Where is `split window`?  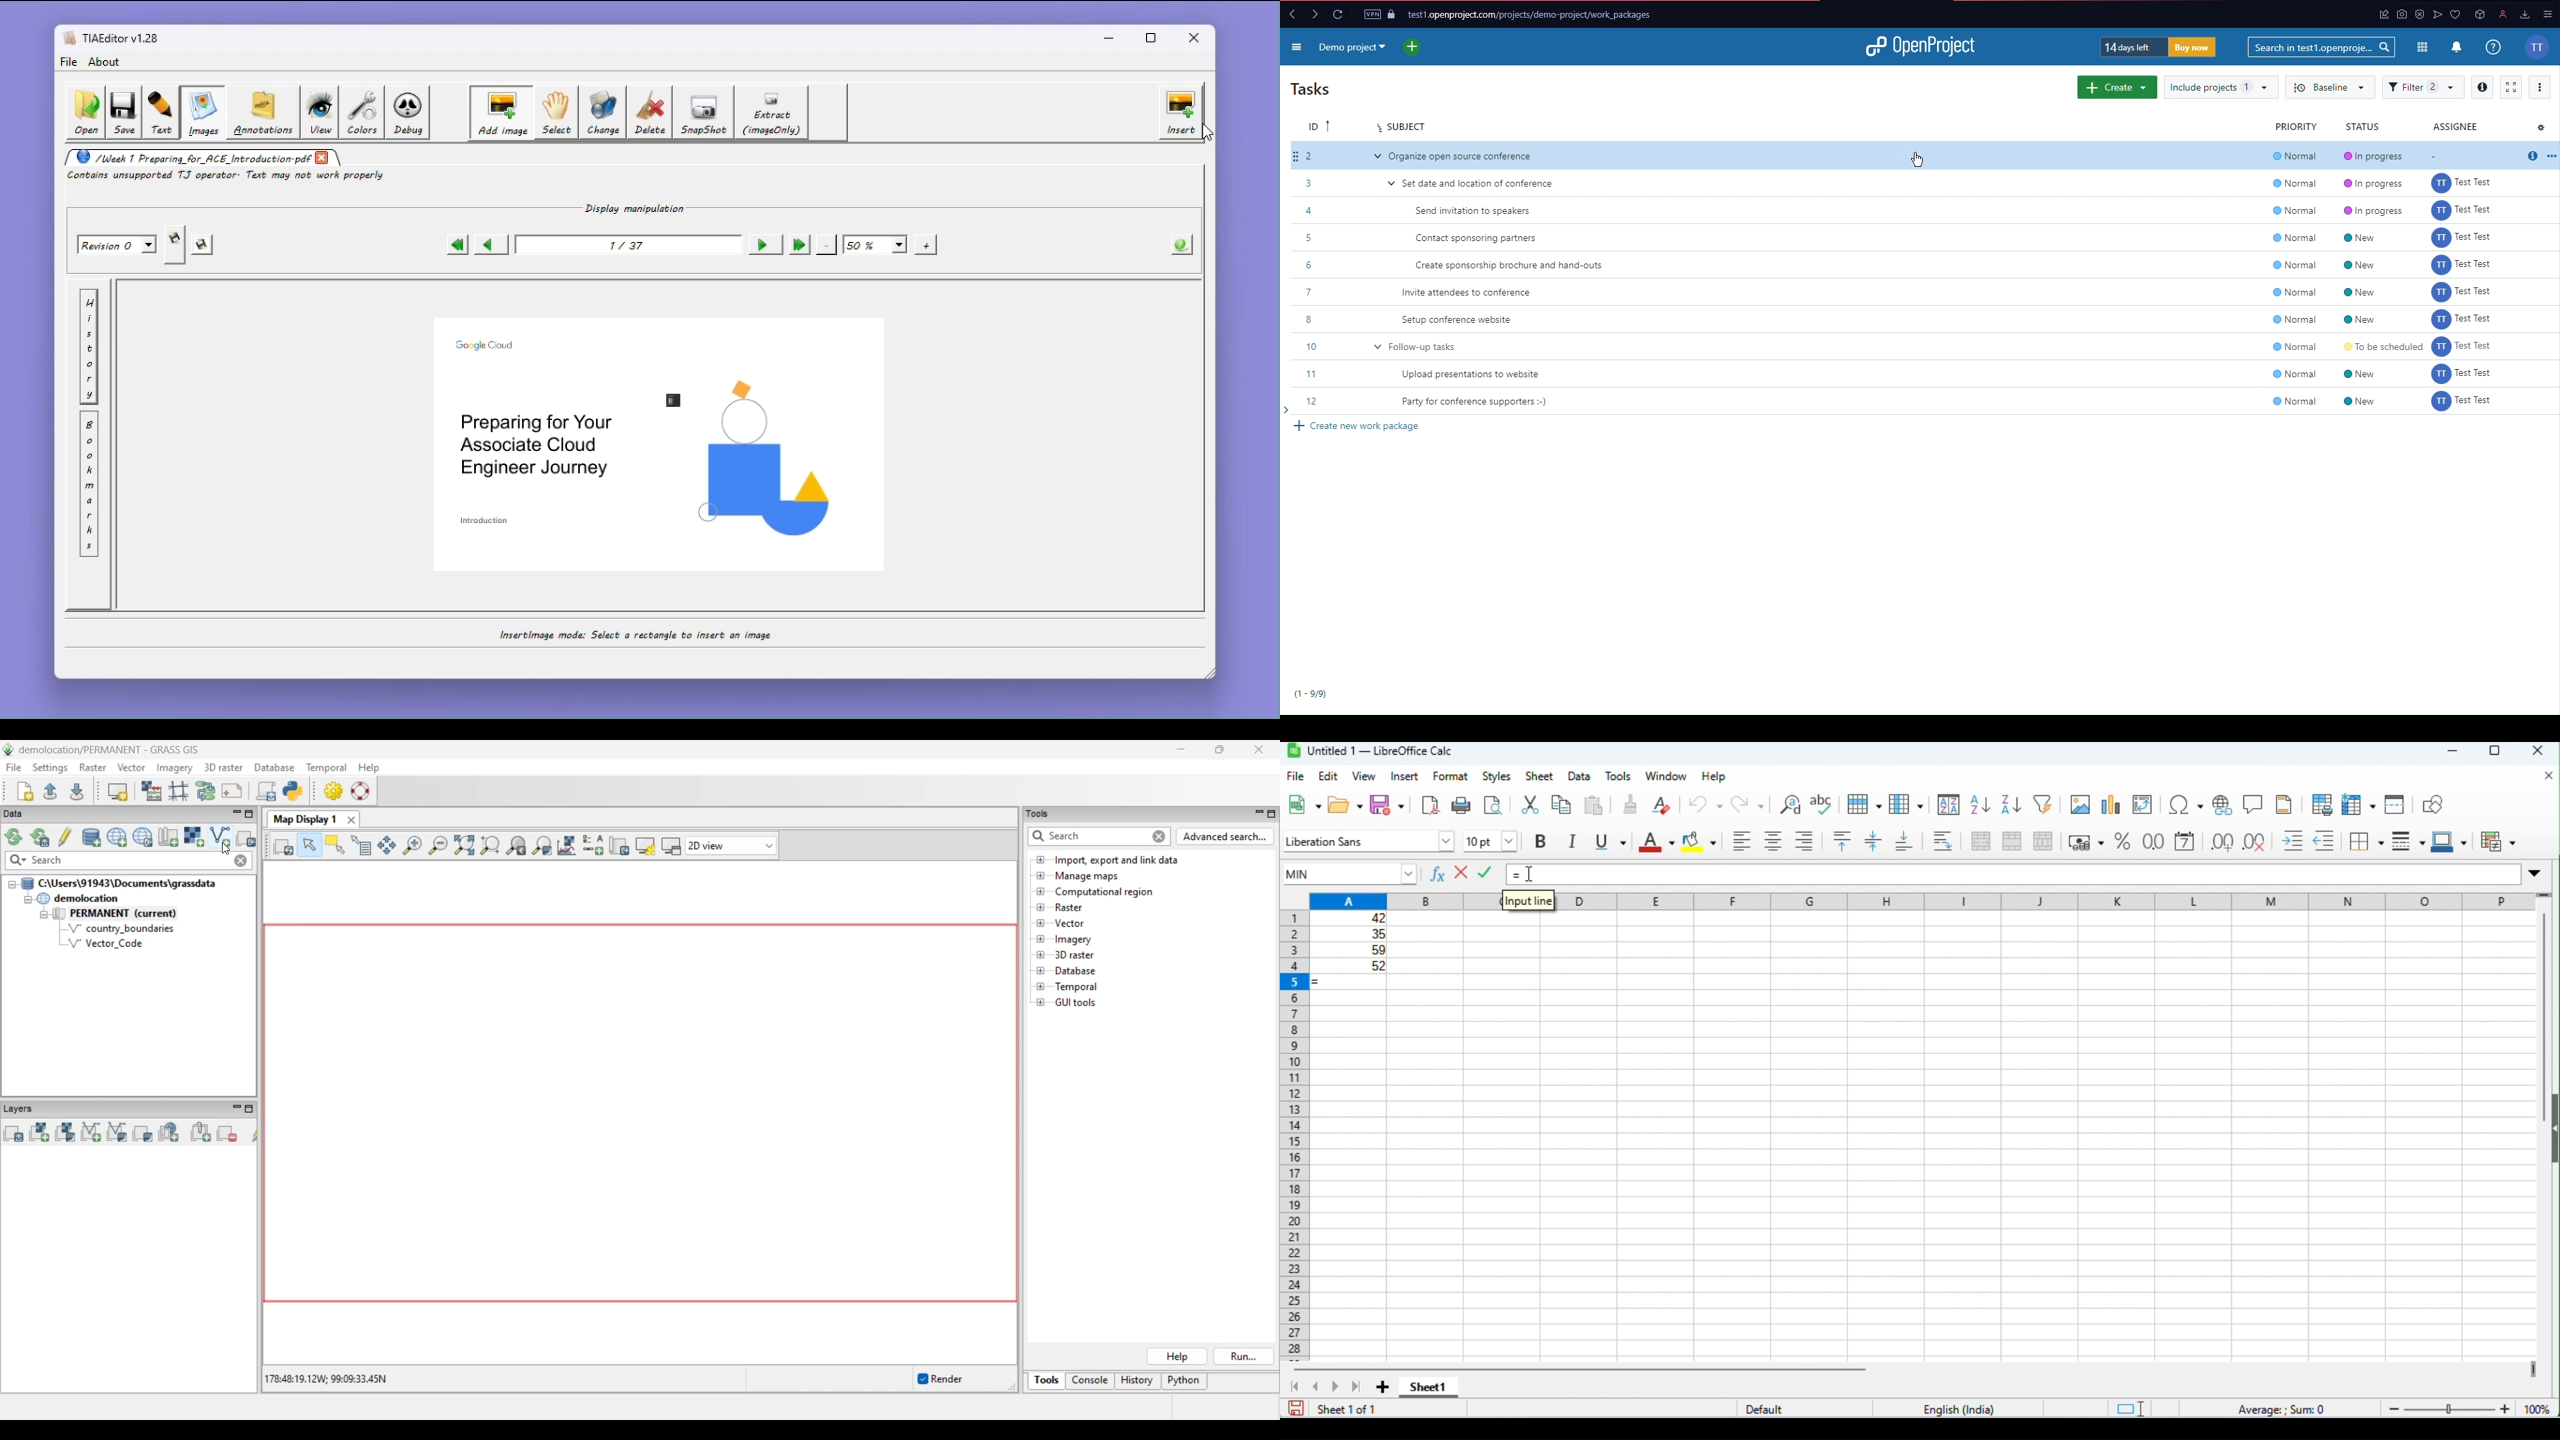 split window is located at coordinates (2395, 804).